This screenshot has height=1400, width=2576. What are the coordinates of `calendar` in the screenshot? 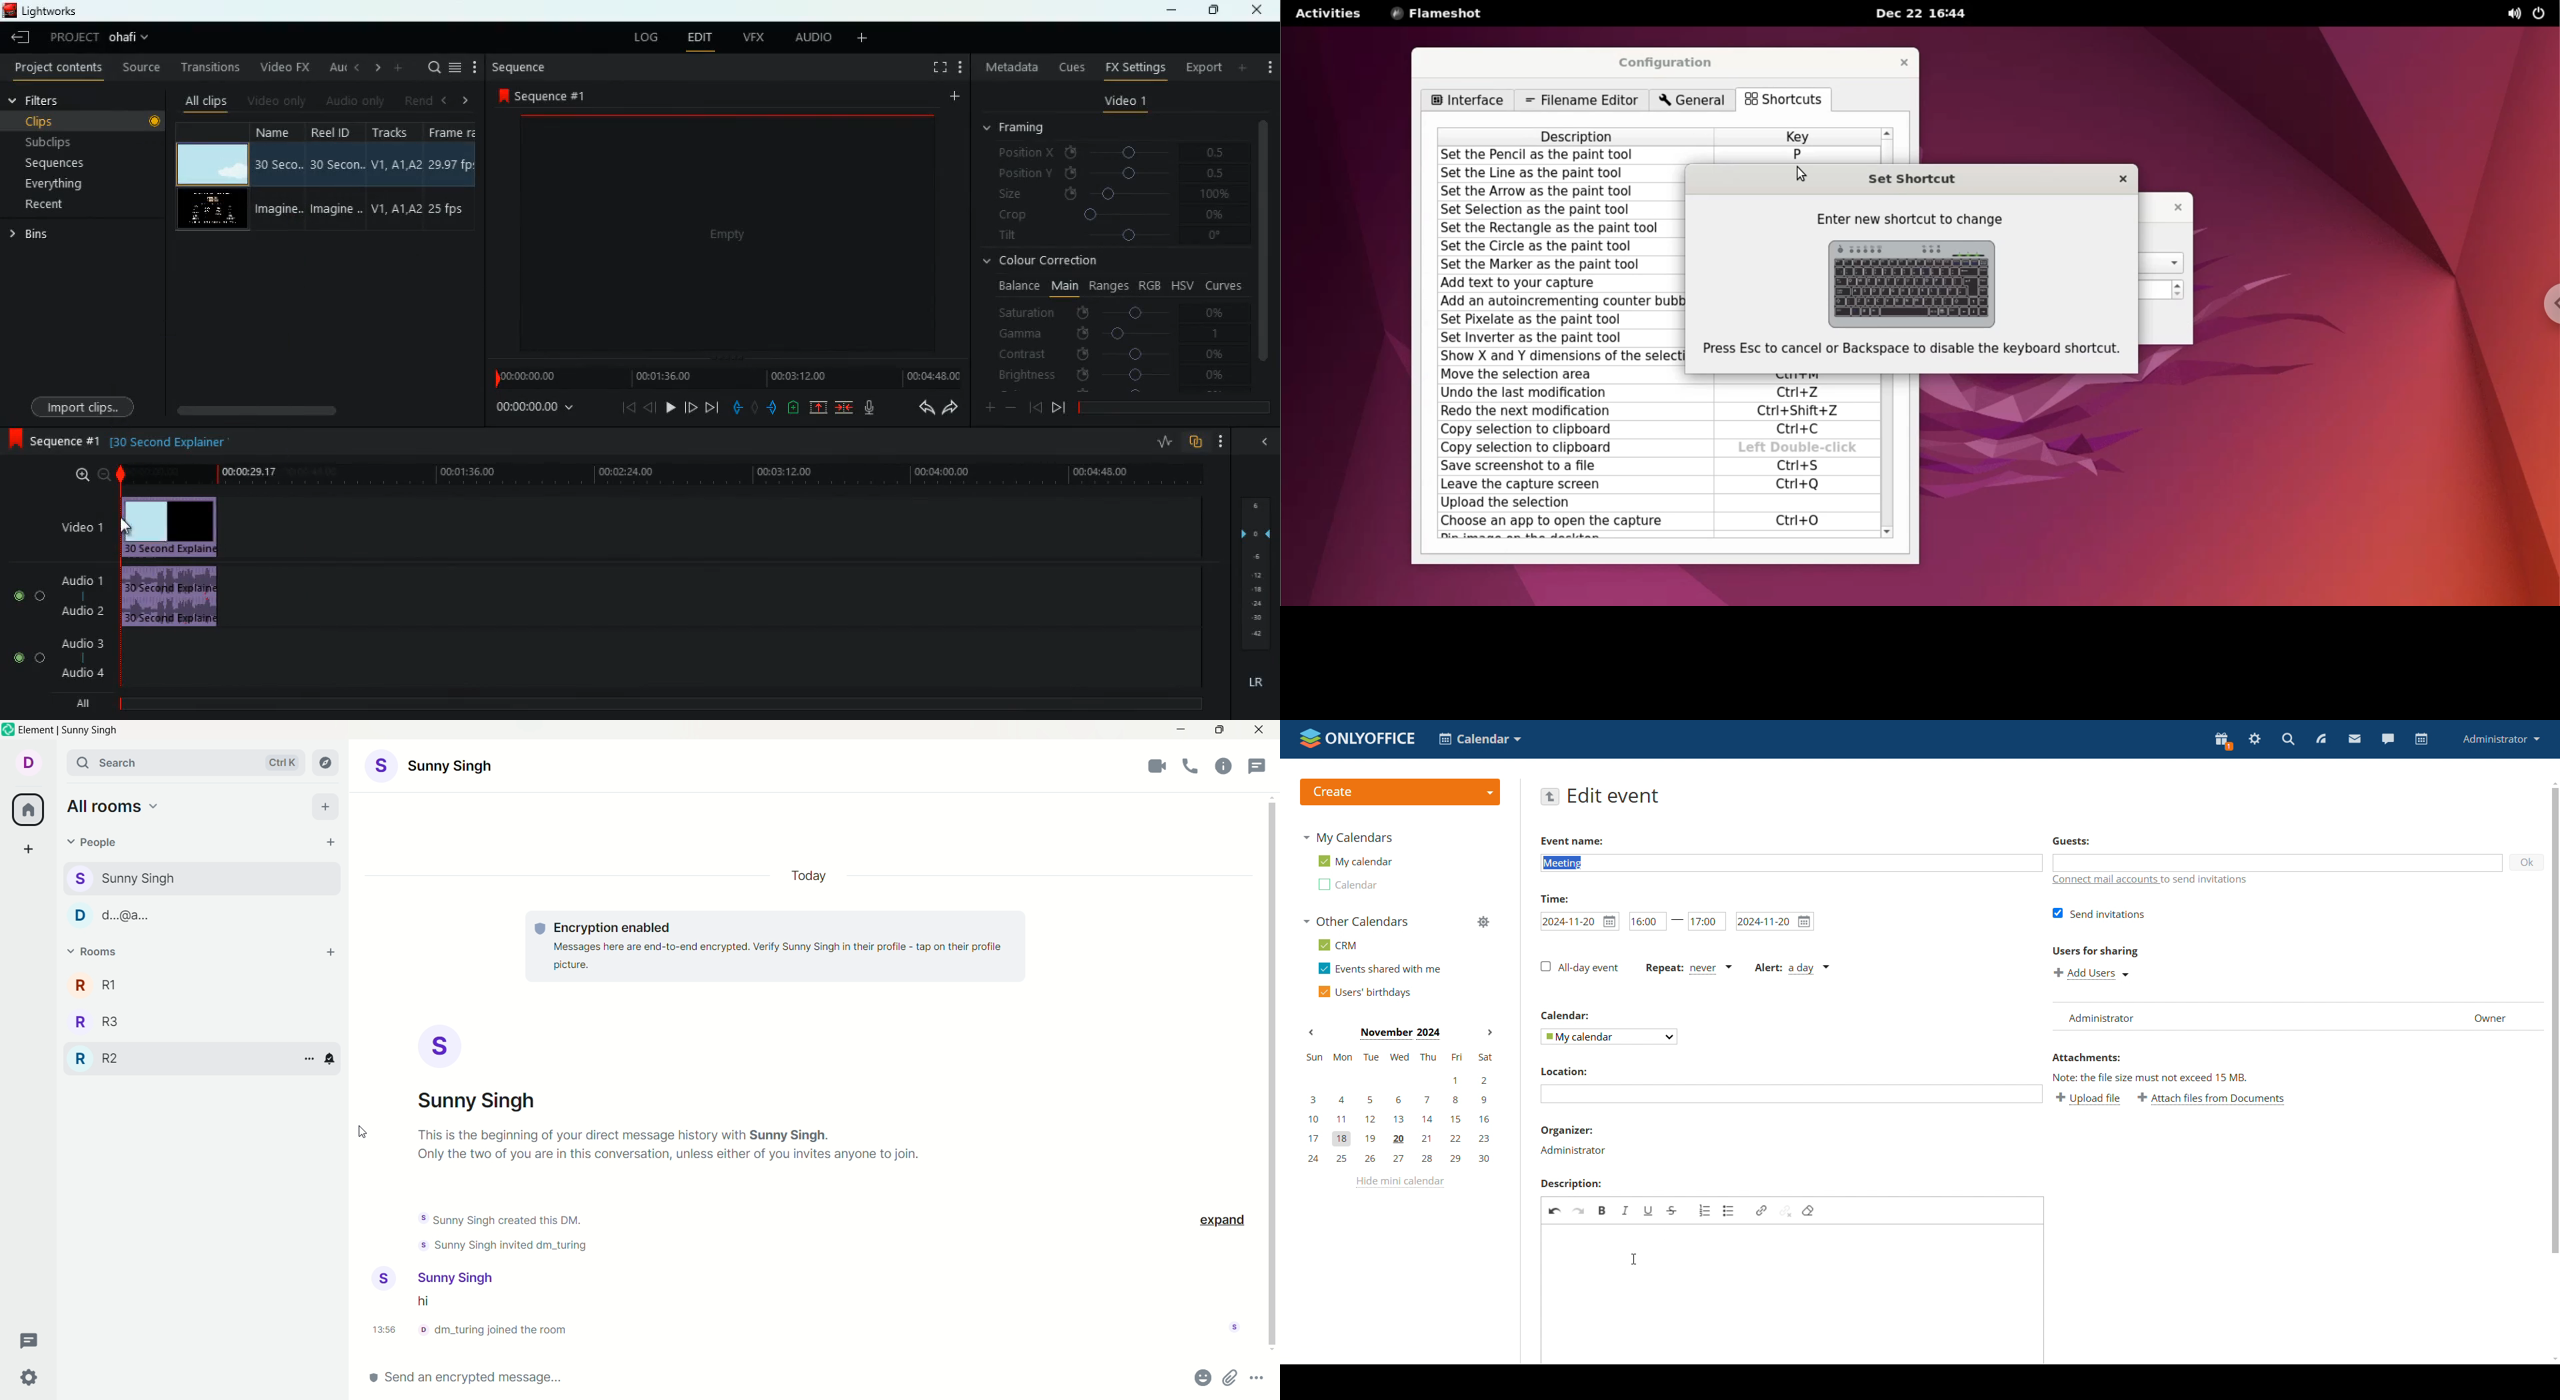 It's located at (1347, 885).